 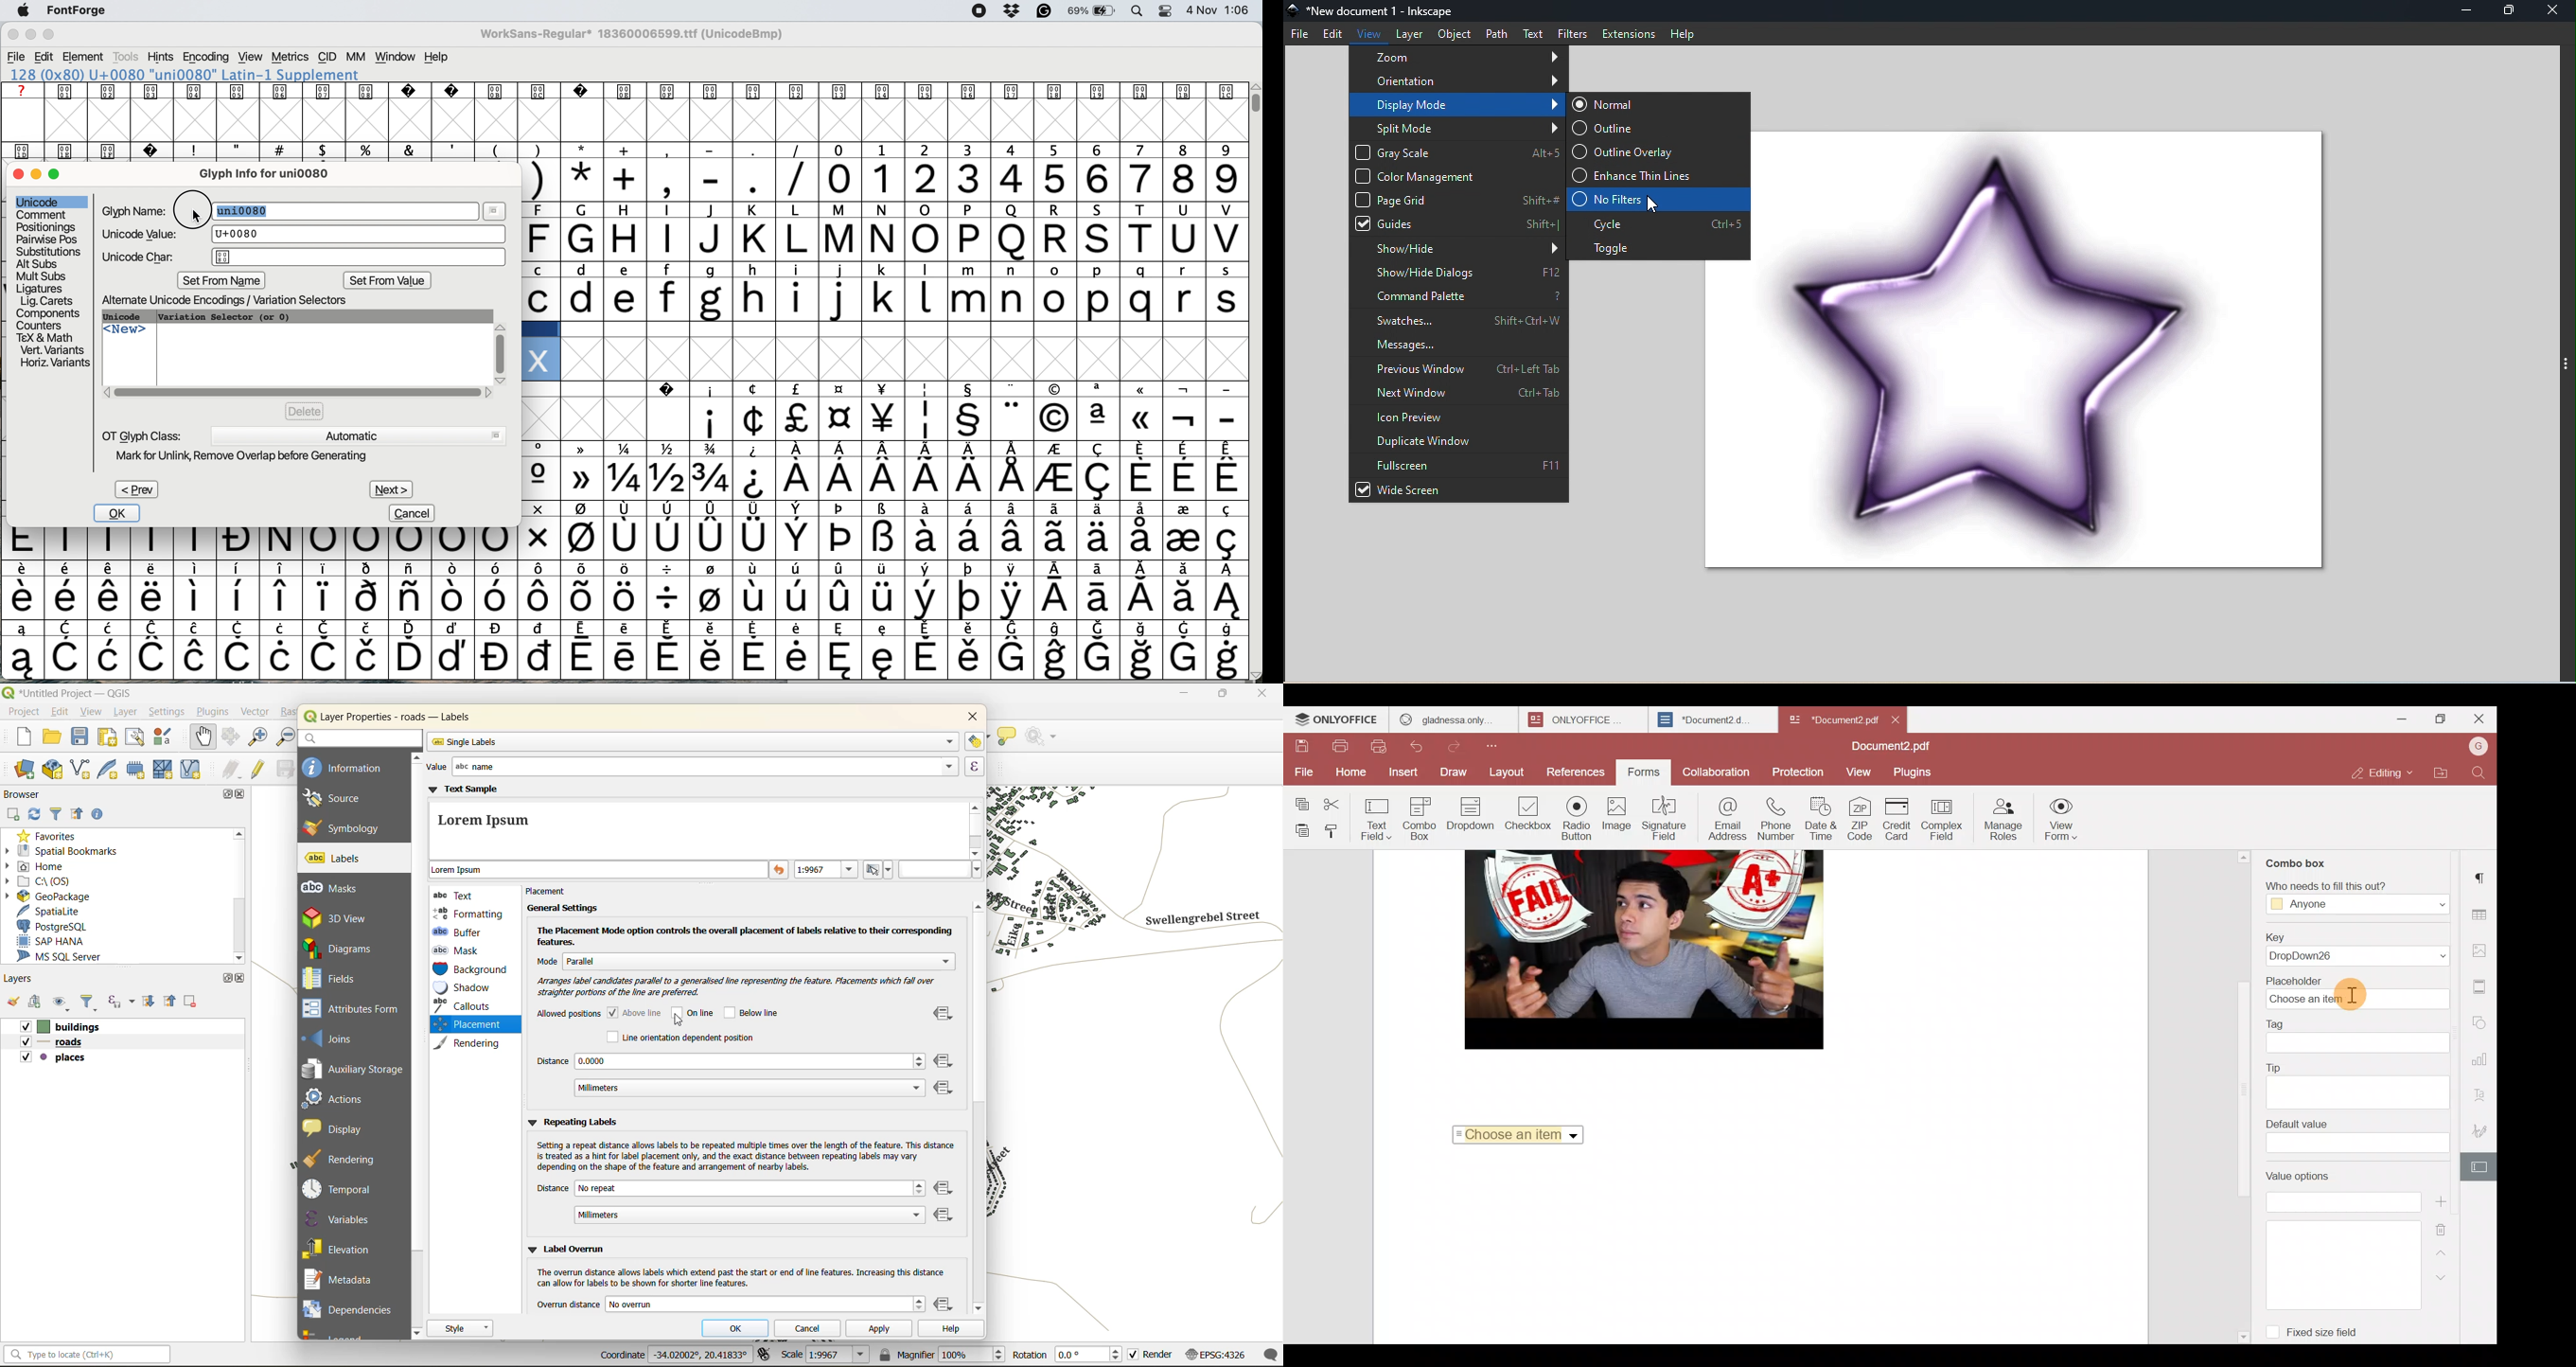 I want to click on above line, so click(x=636, y=1012).